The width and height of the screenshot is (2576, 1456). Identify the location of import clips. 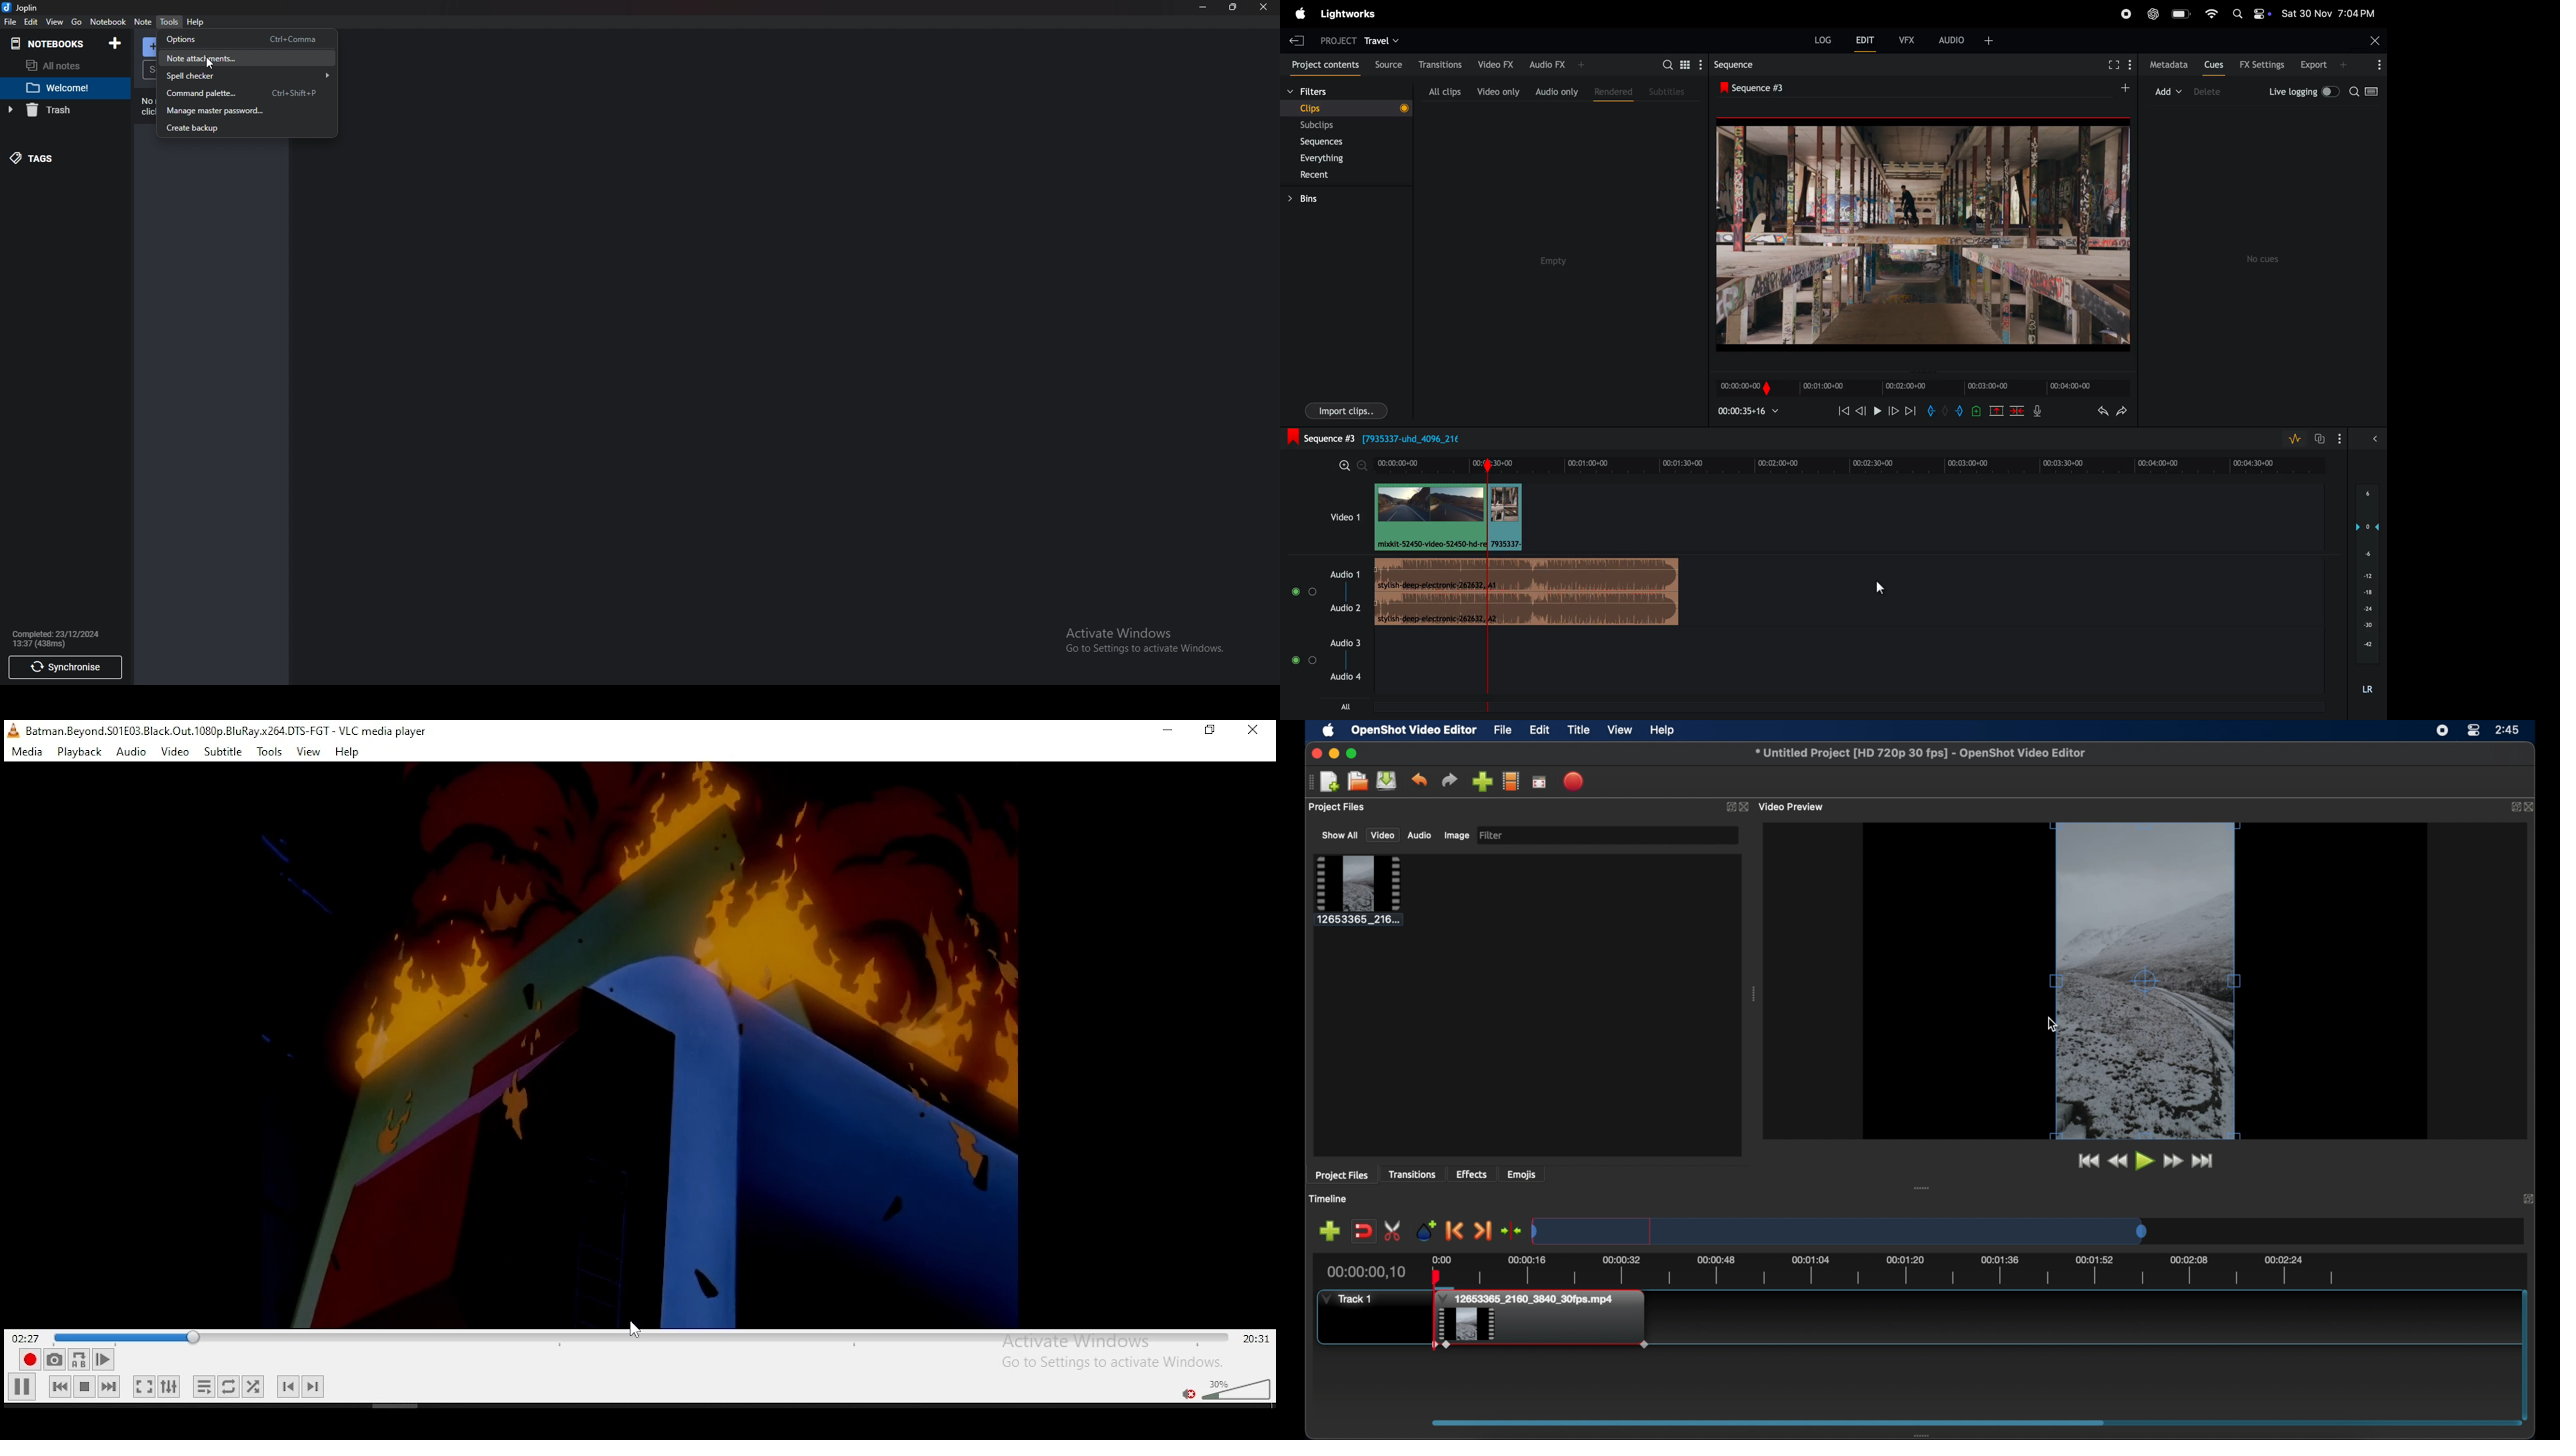
(1346, 410).